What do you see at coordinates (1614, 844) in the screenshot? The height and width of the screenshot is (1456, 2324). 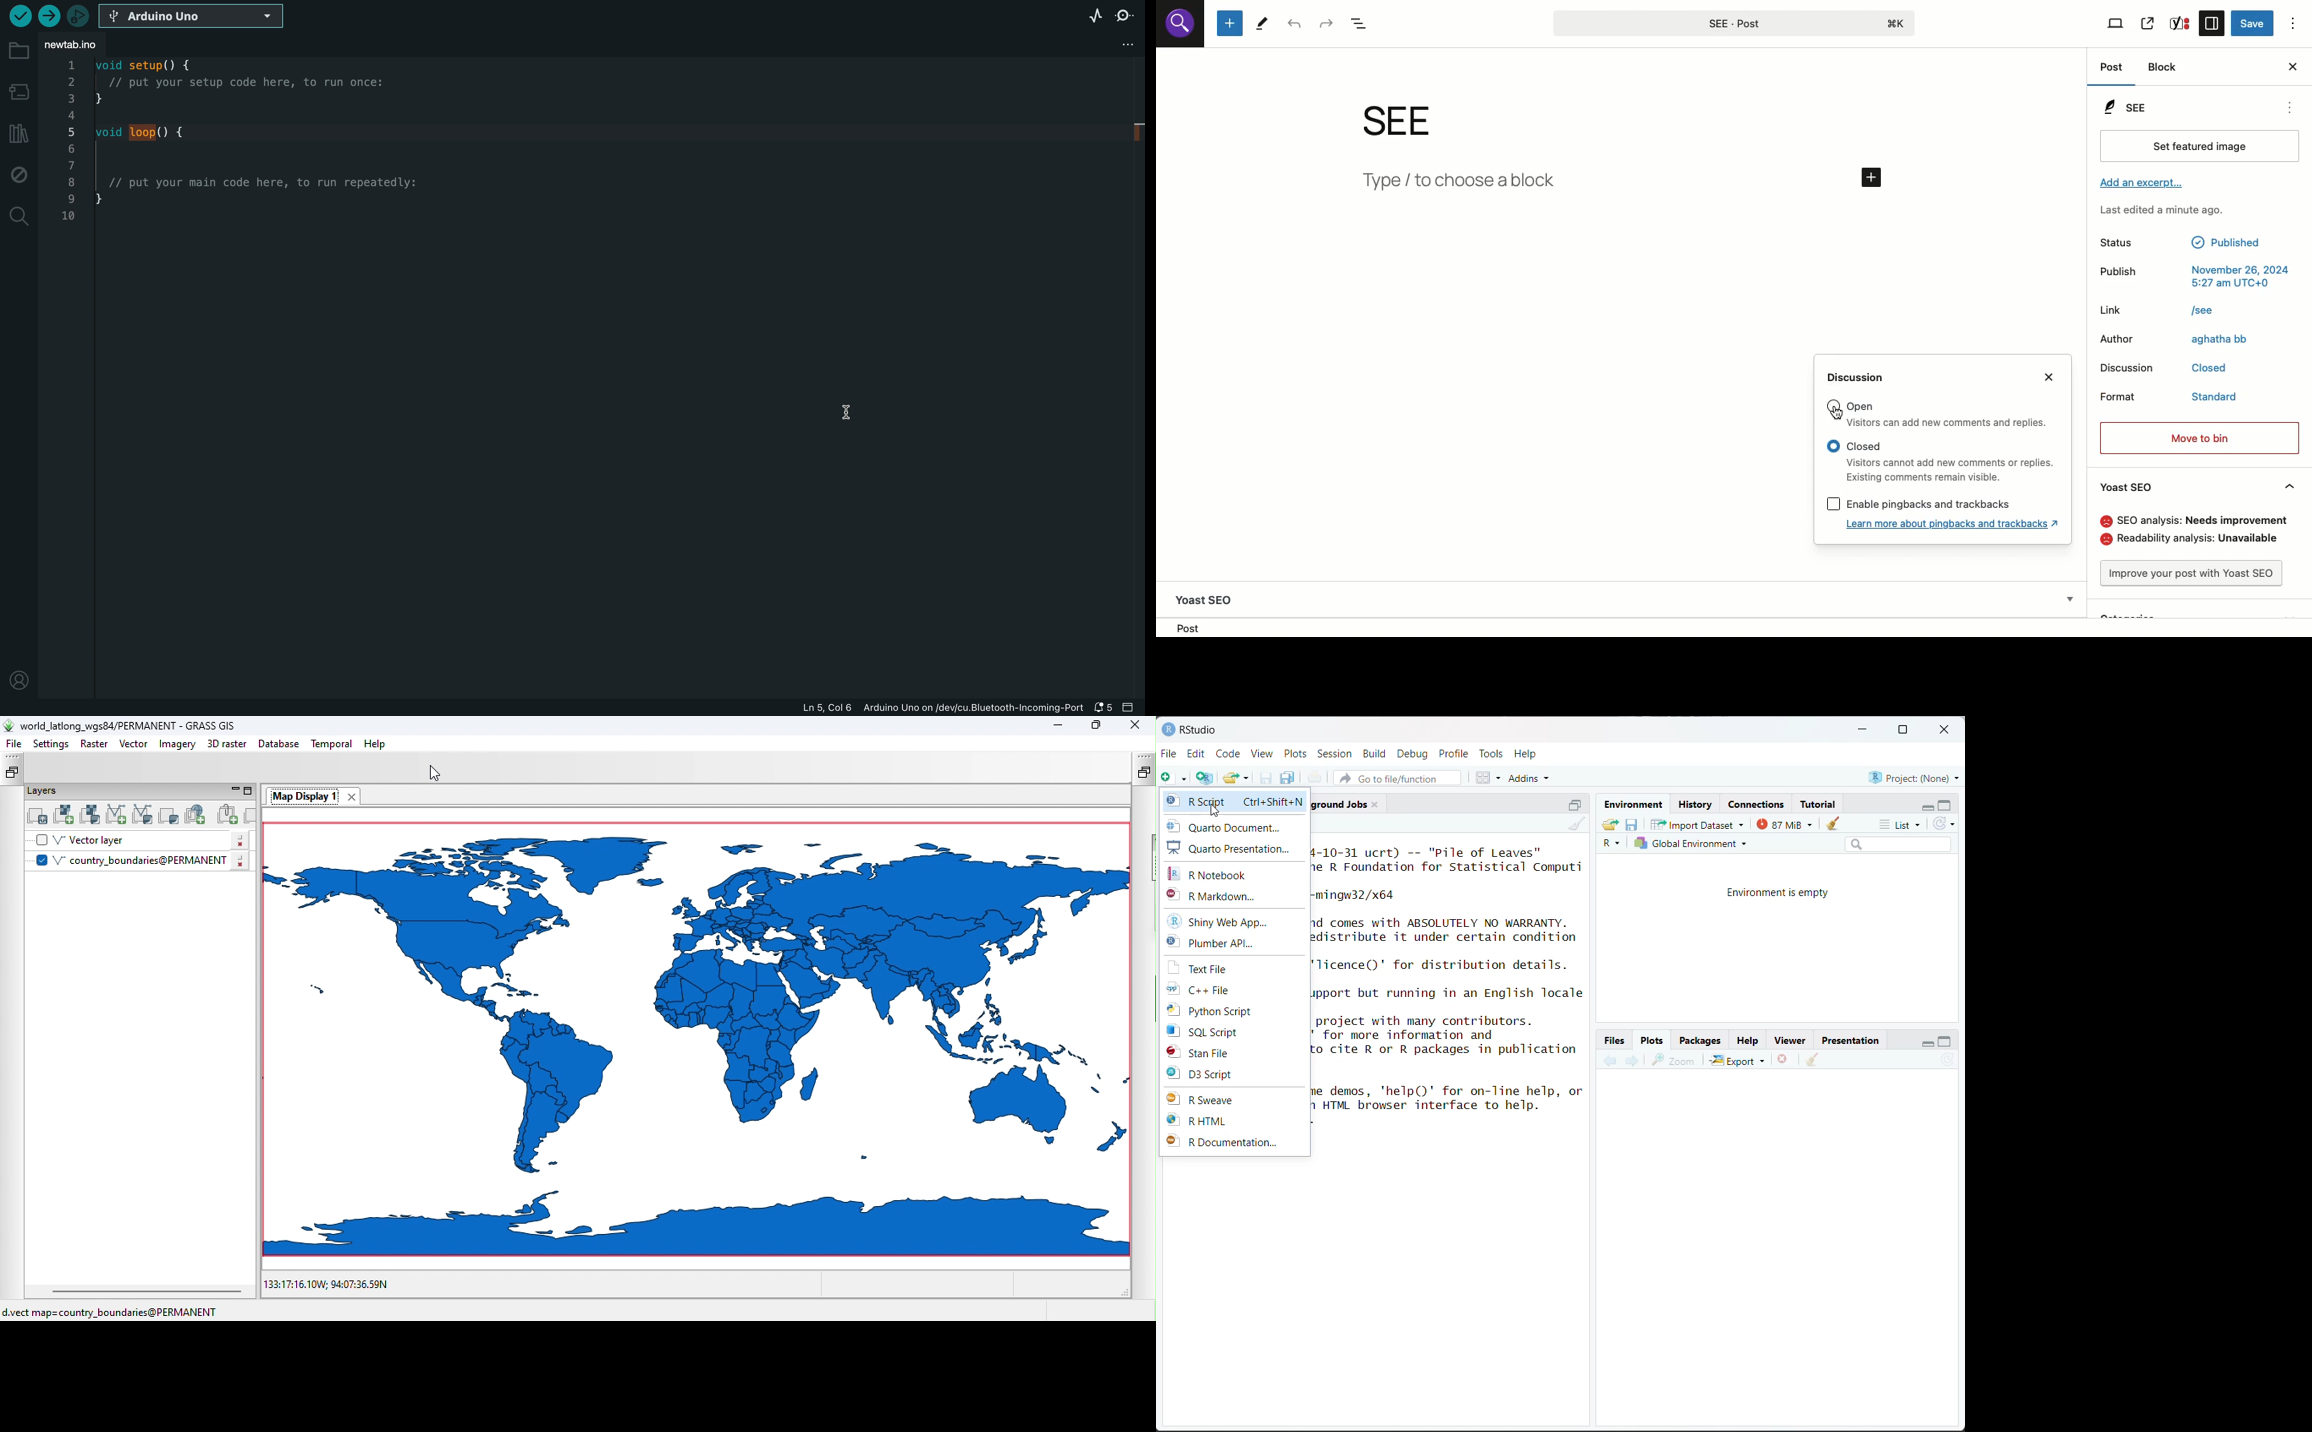 I see `R` at bounding box center [1614, 844].